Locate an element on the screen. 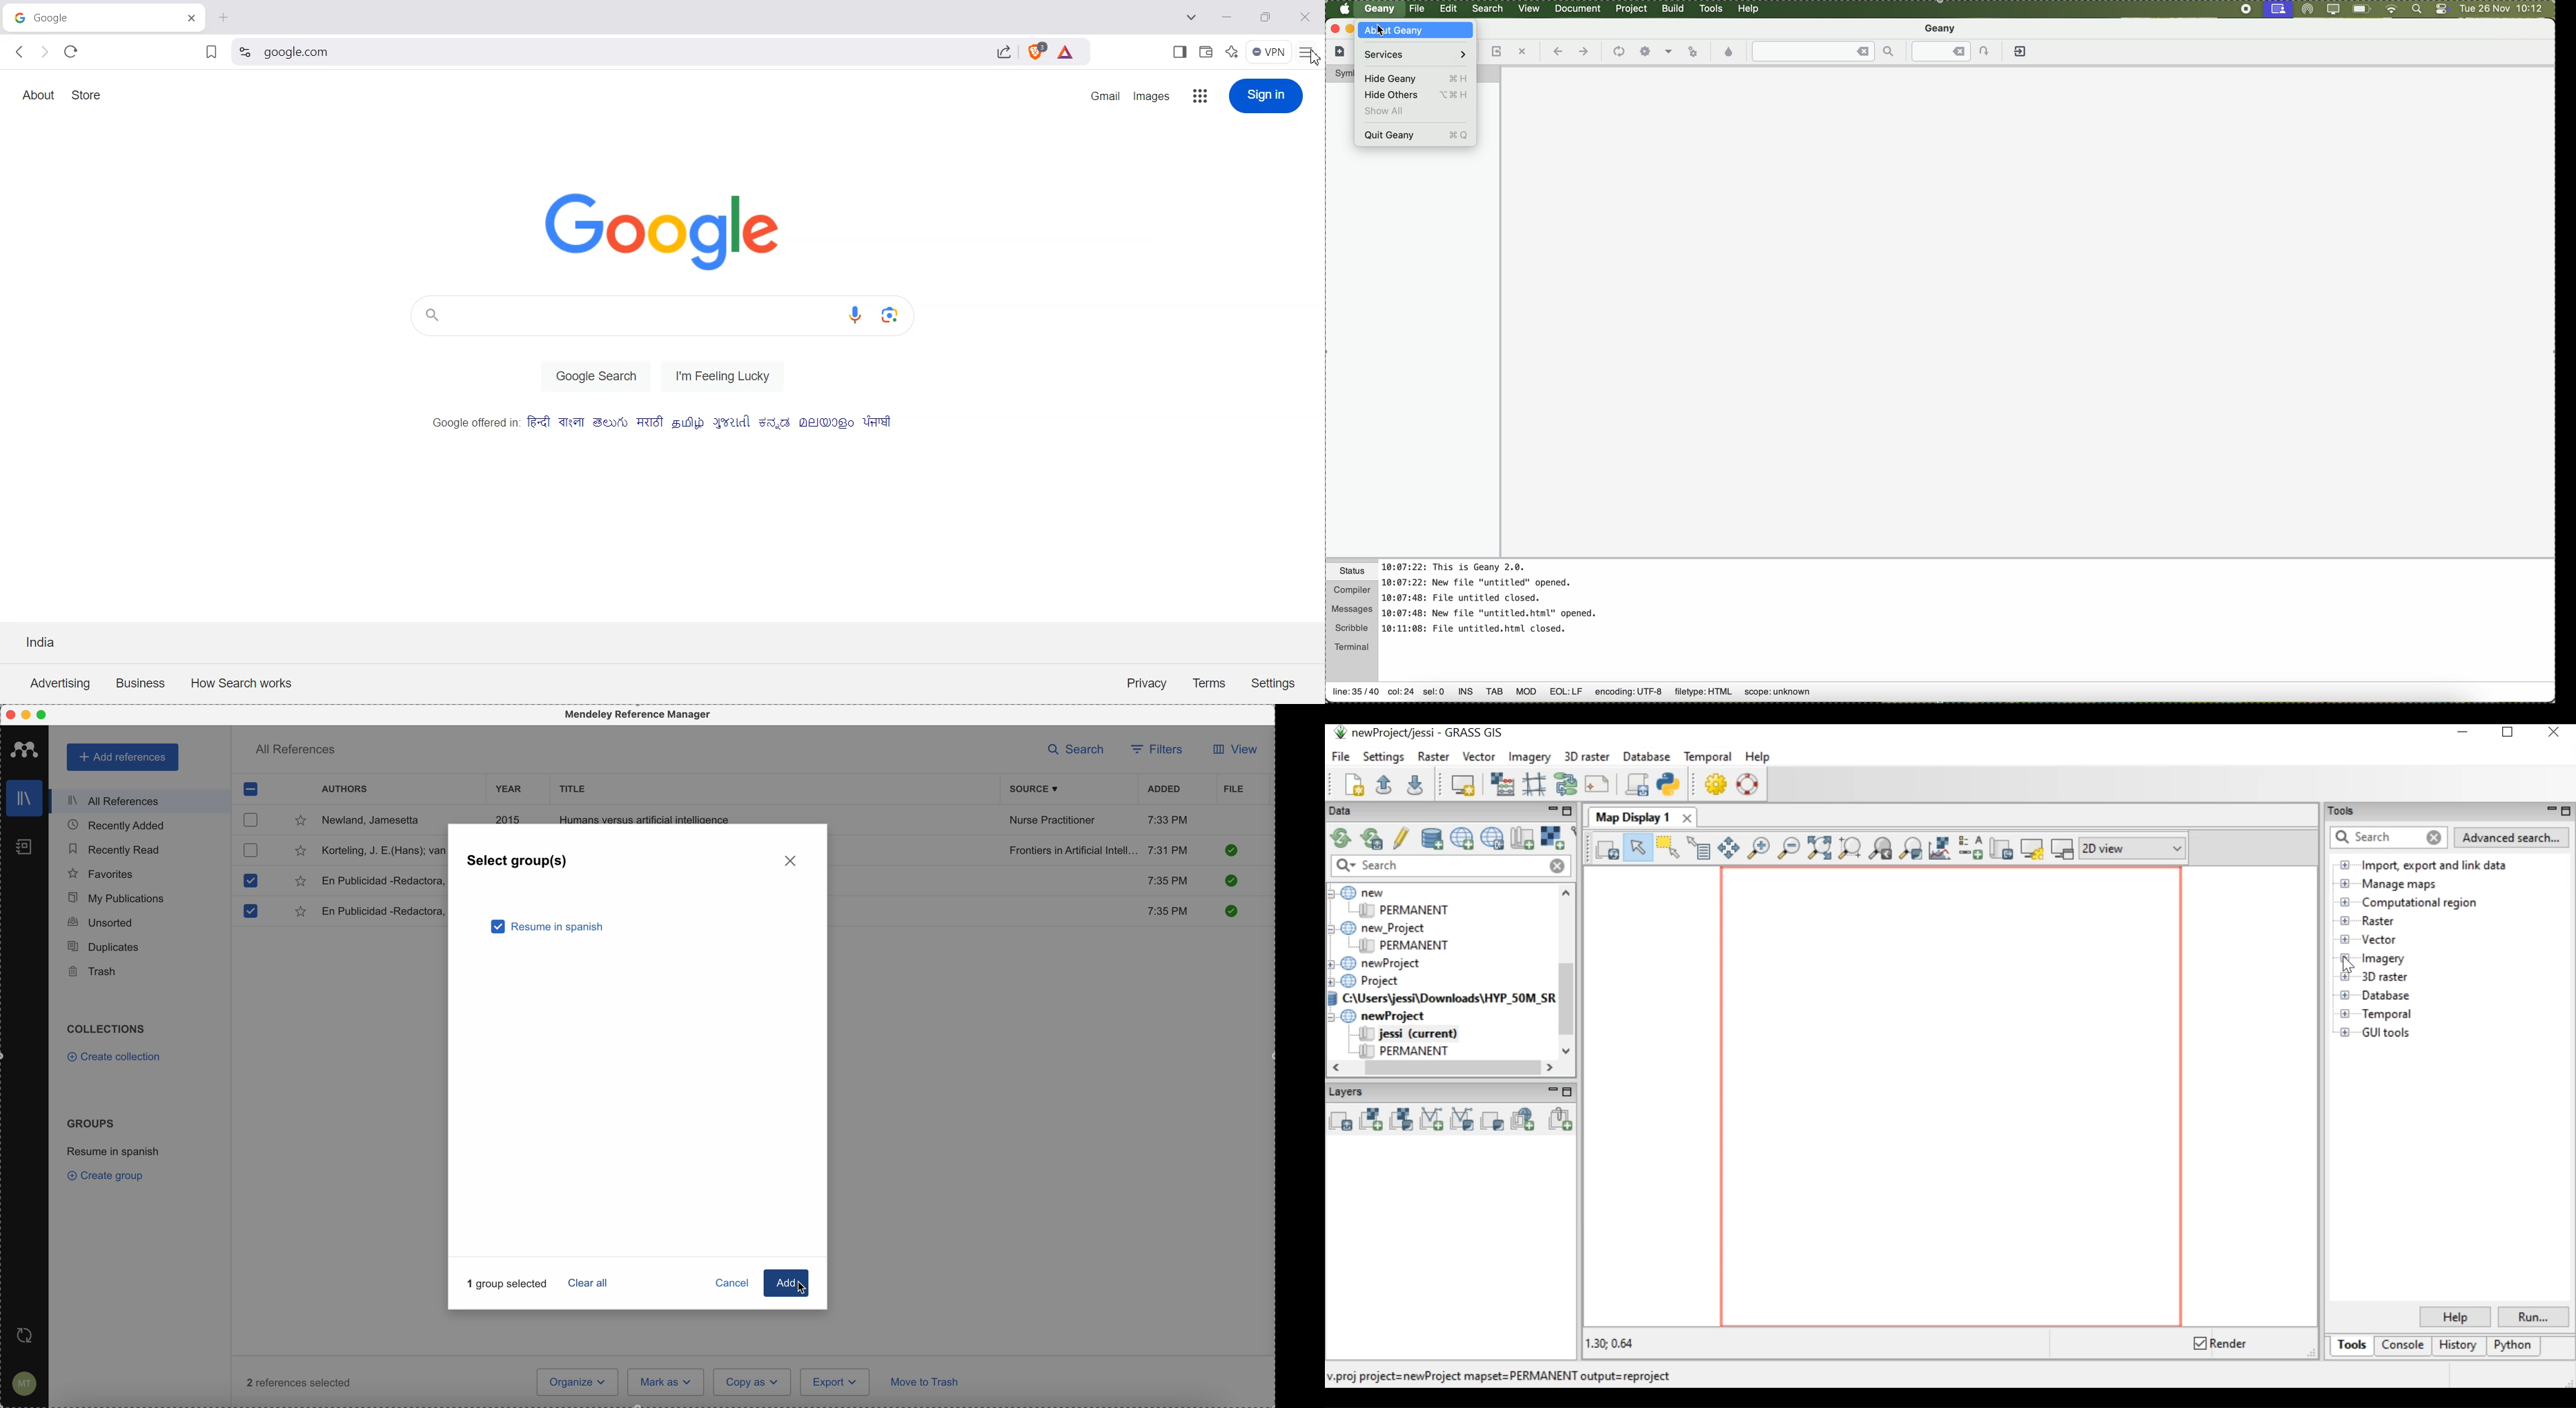  Frontiers in Artificial Intelligence is located at coordinates (1073, 850).